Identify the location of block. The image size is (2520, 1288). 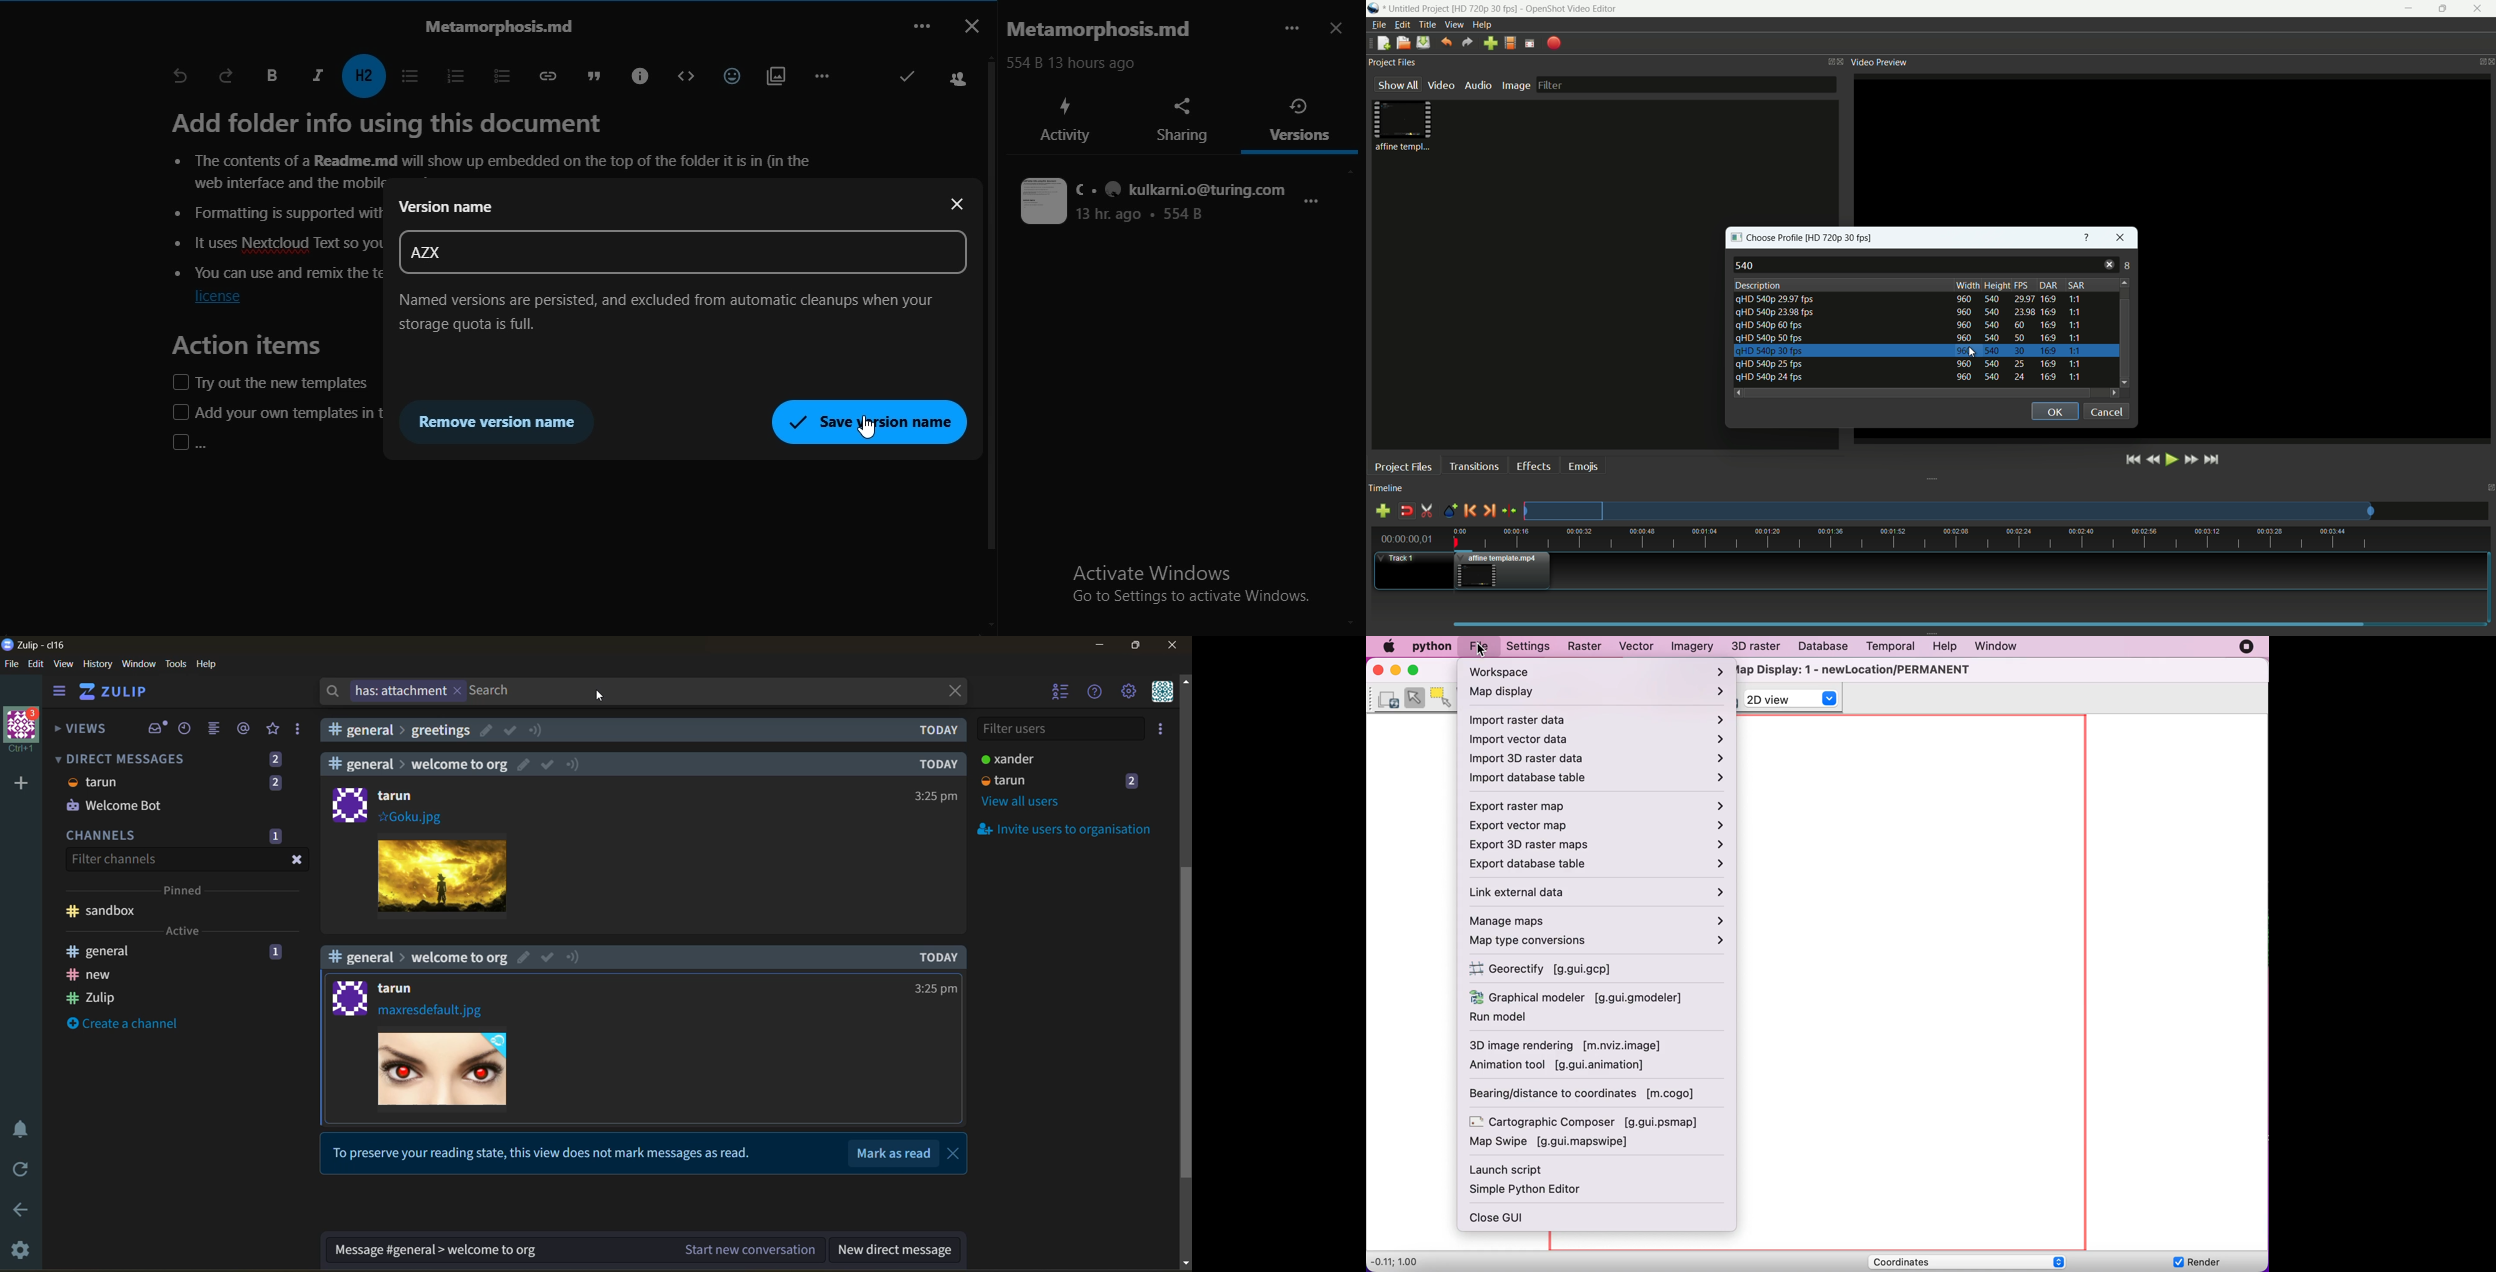
(681, 76).